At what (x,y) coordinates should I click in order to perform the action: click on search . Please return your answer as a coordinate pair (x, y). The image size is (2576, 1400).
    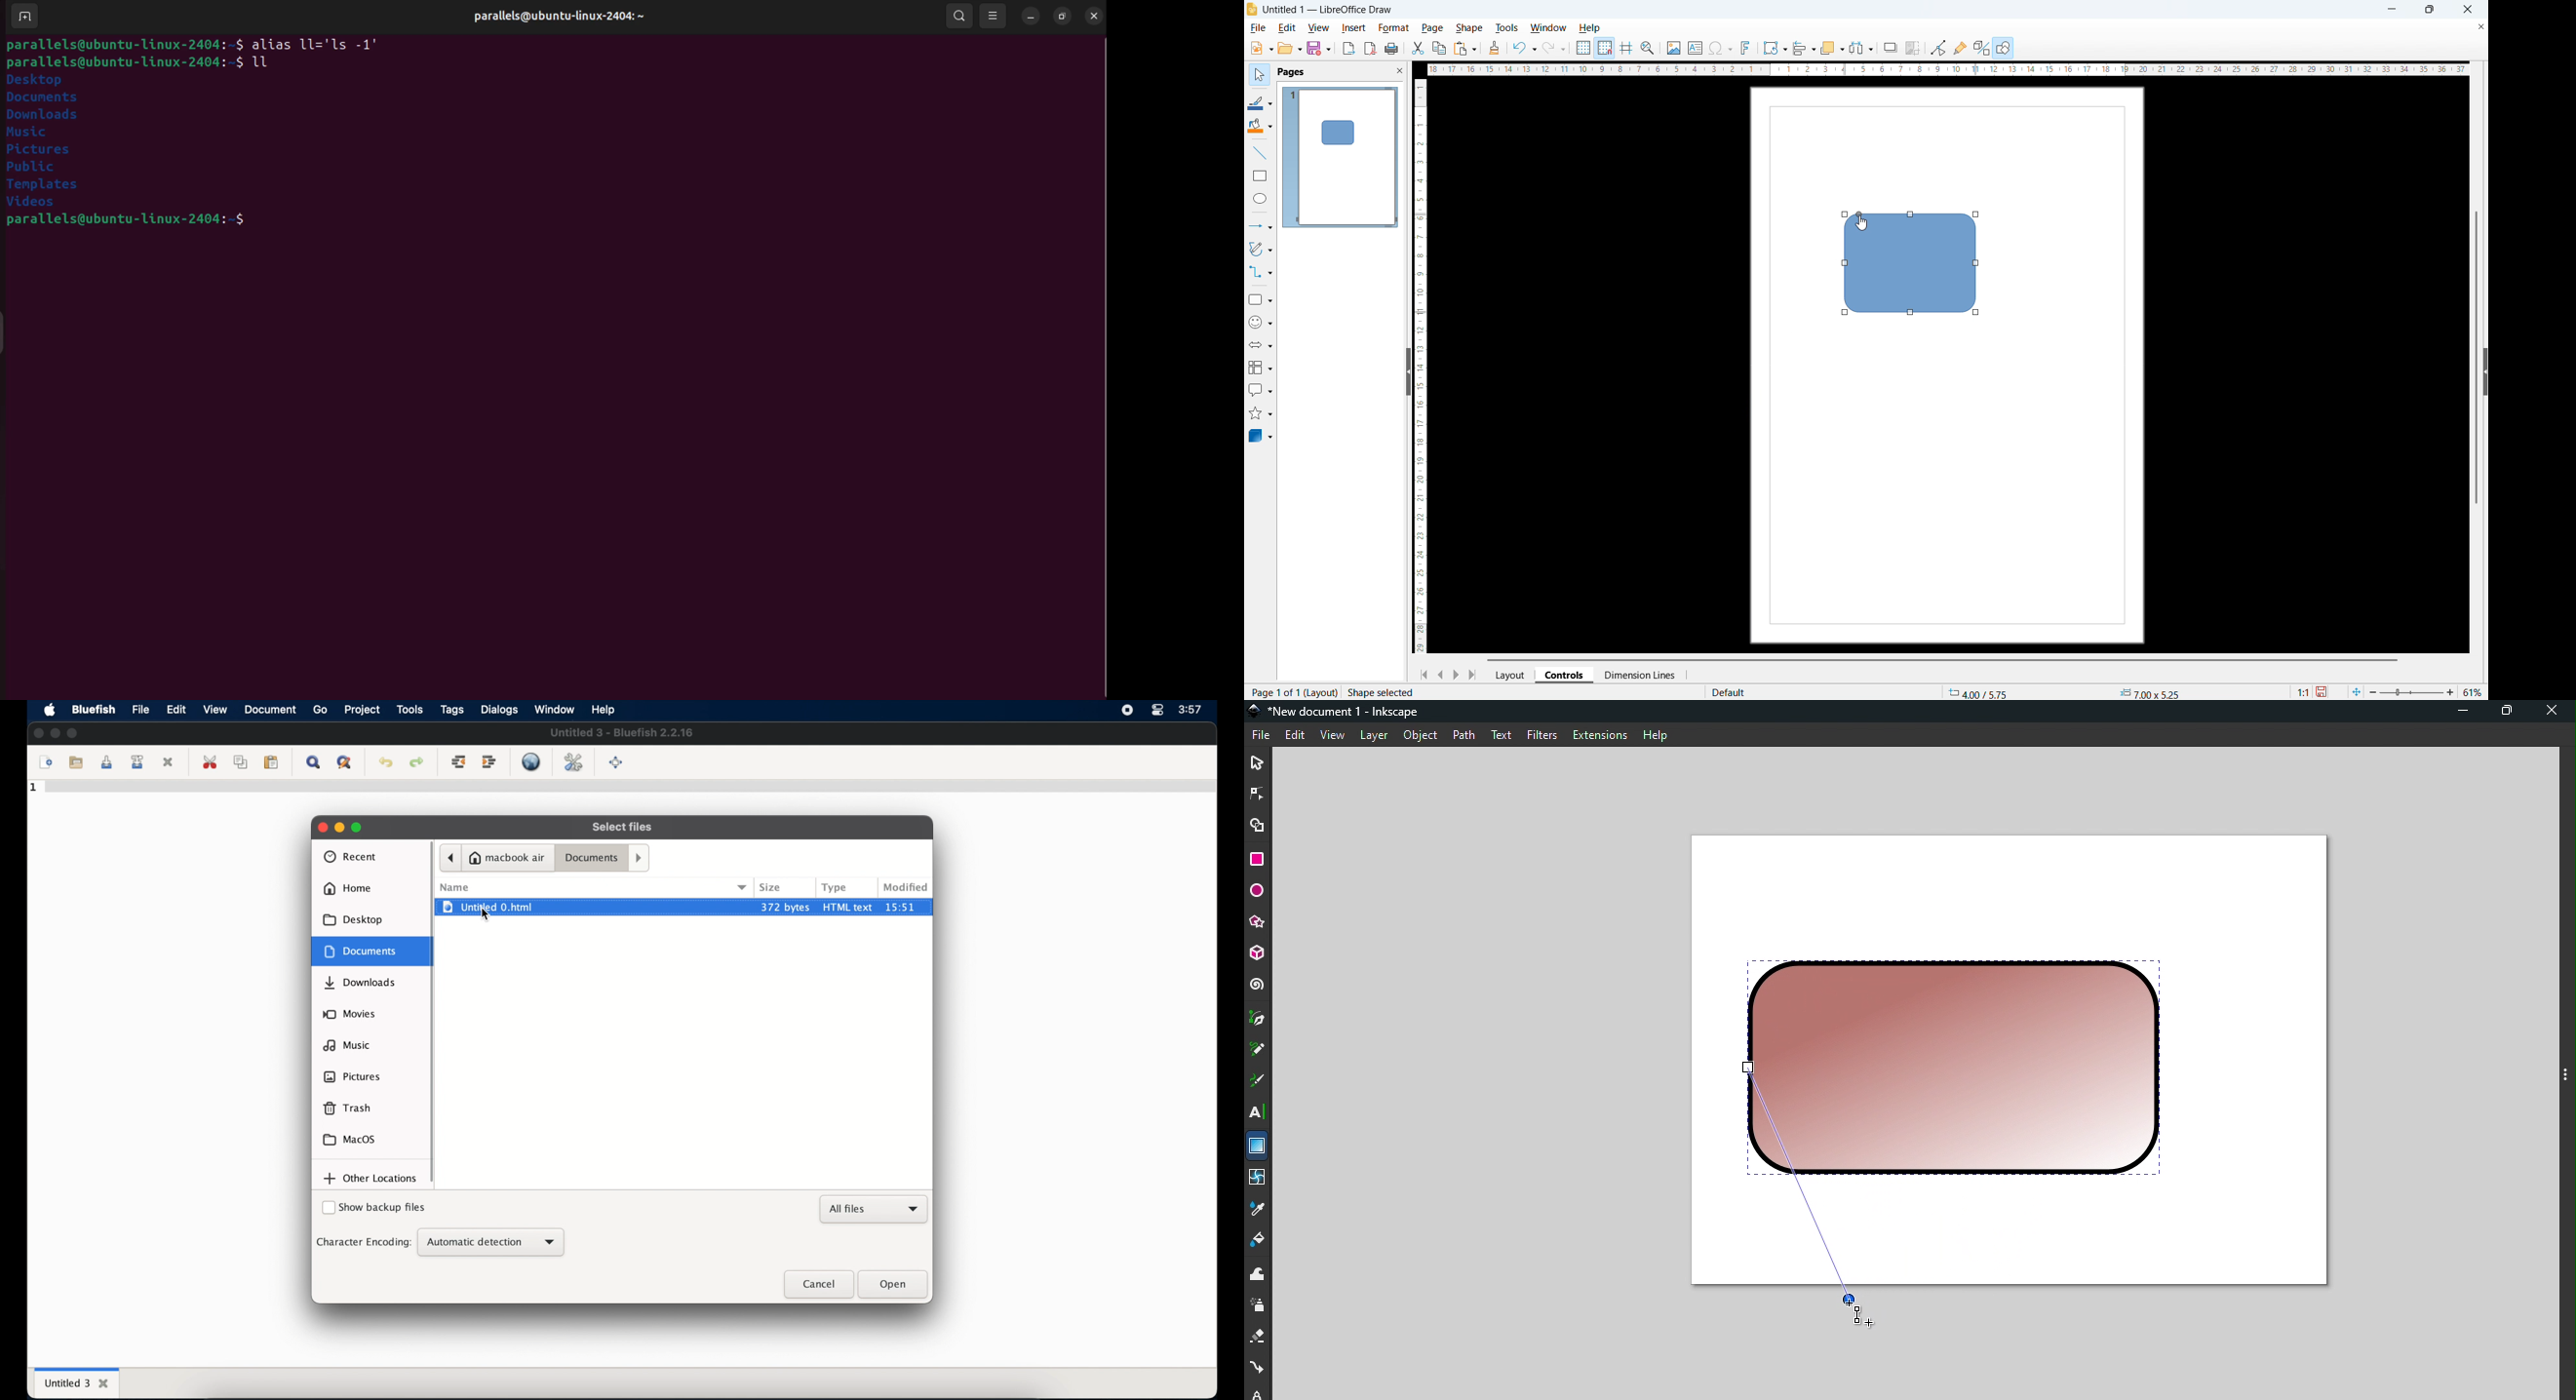
    Looking at the image, I should click on (960, 15).